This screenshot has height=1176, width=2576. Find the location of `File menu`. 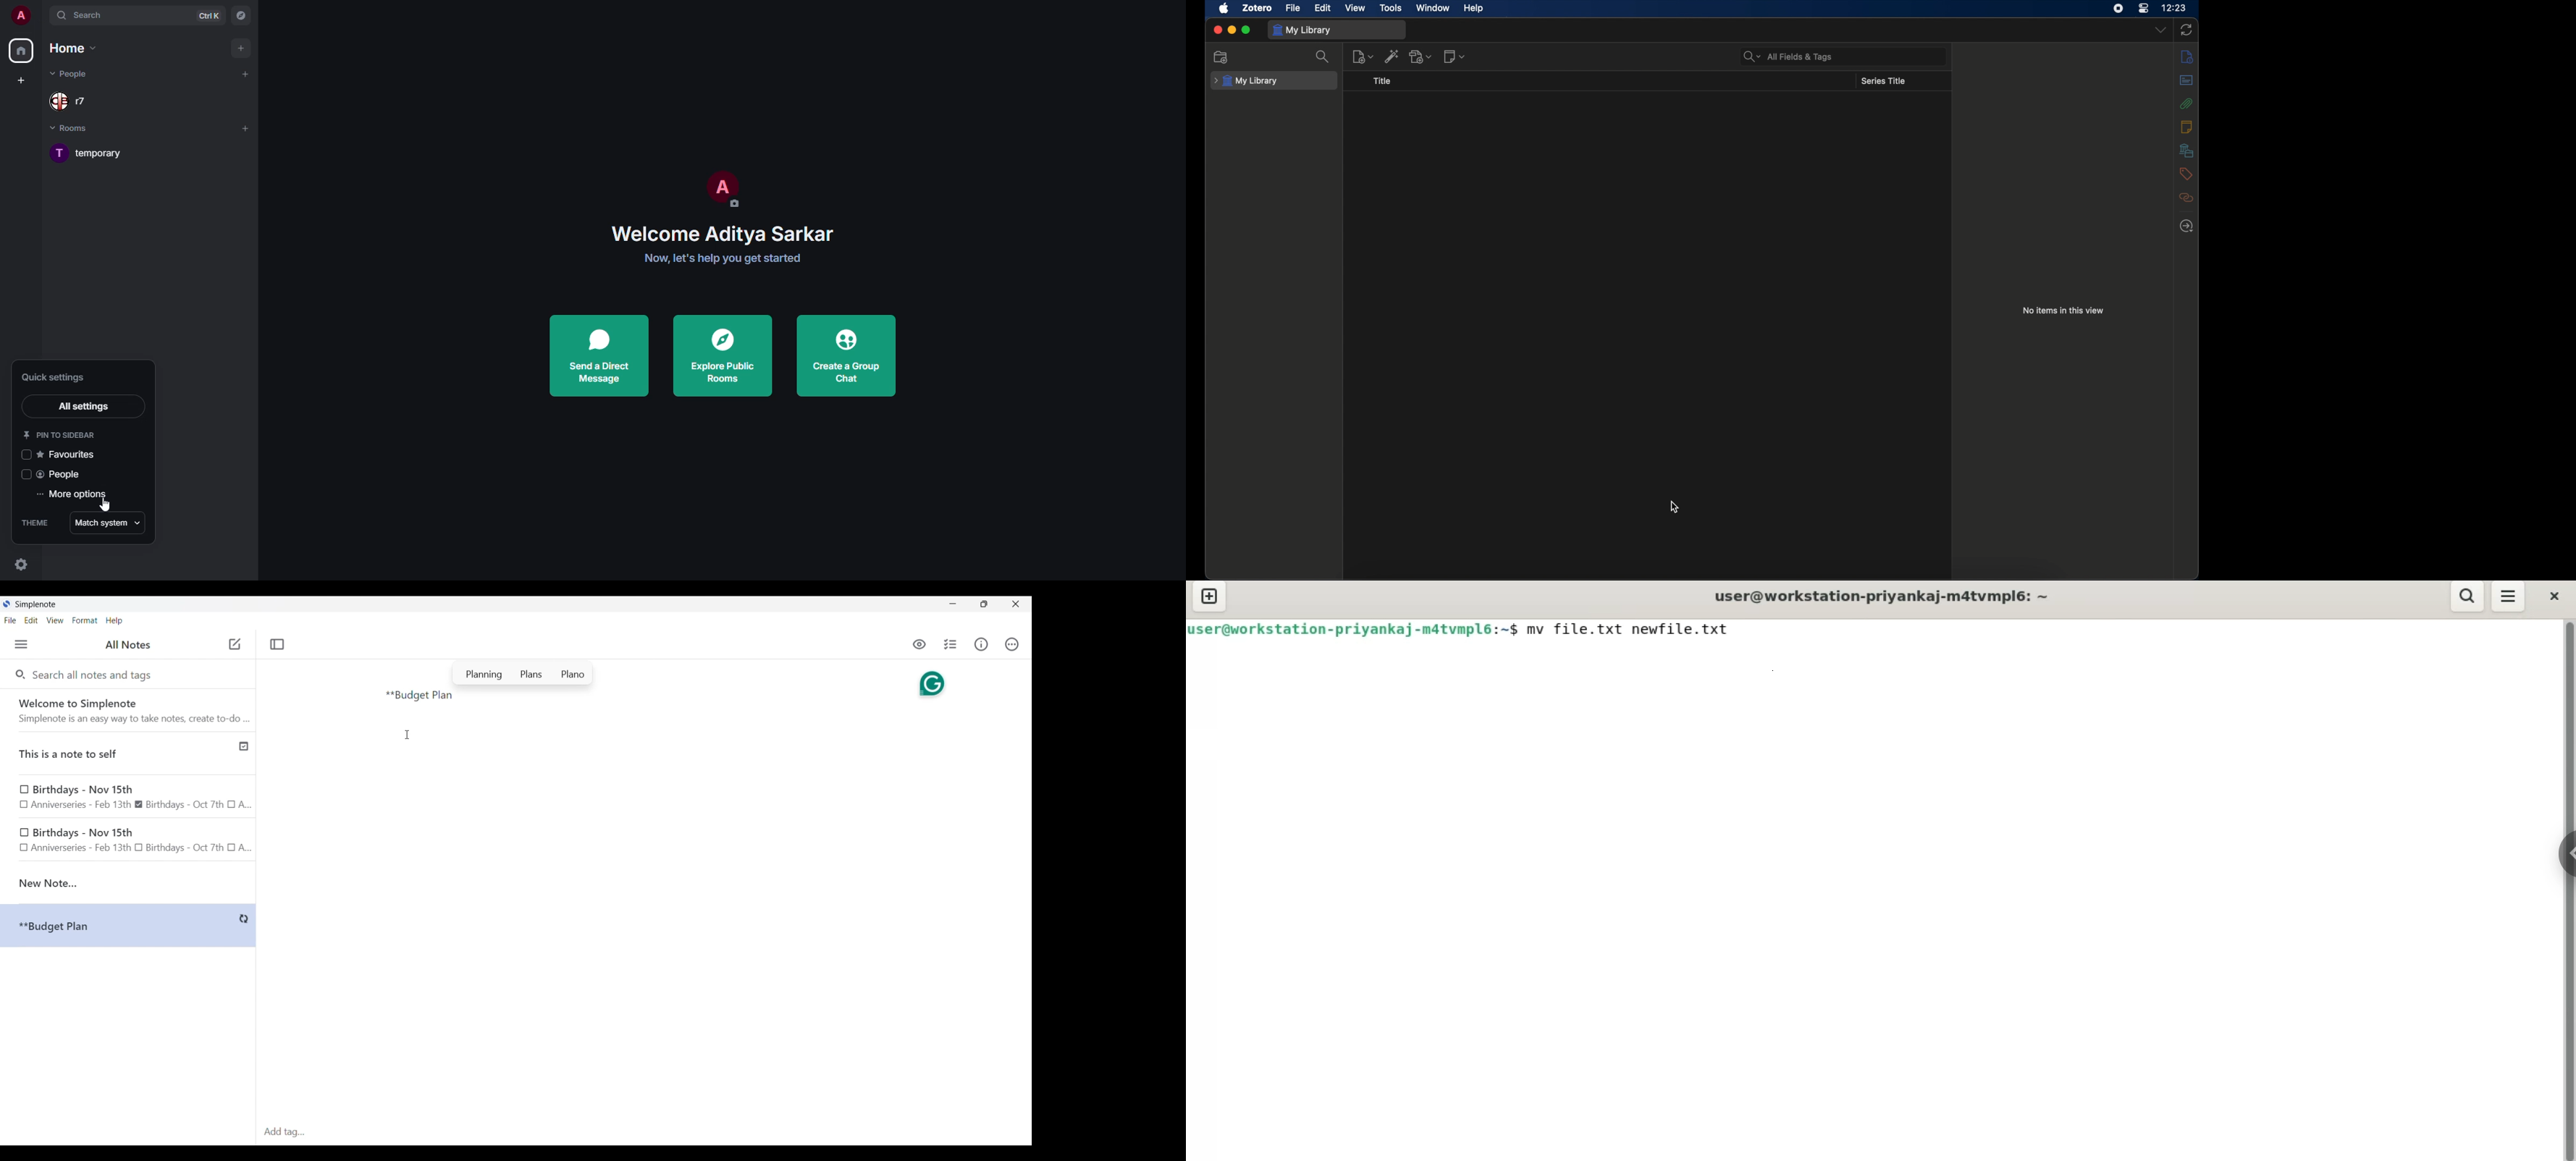

File menu is located at coordinates (10, 620).